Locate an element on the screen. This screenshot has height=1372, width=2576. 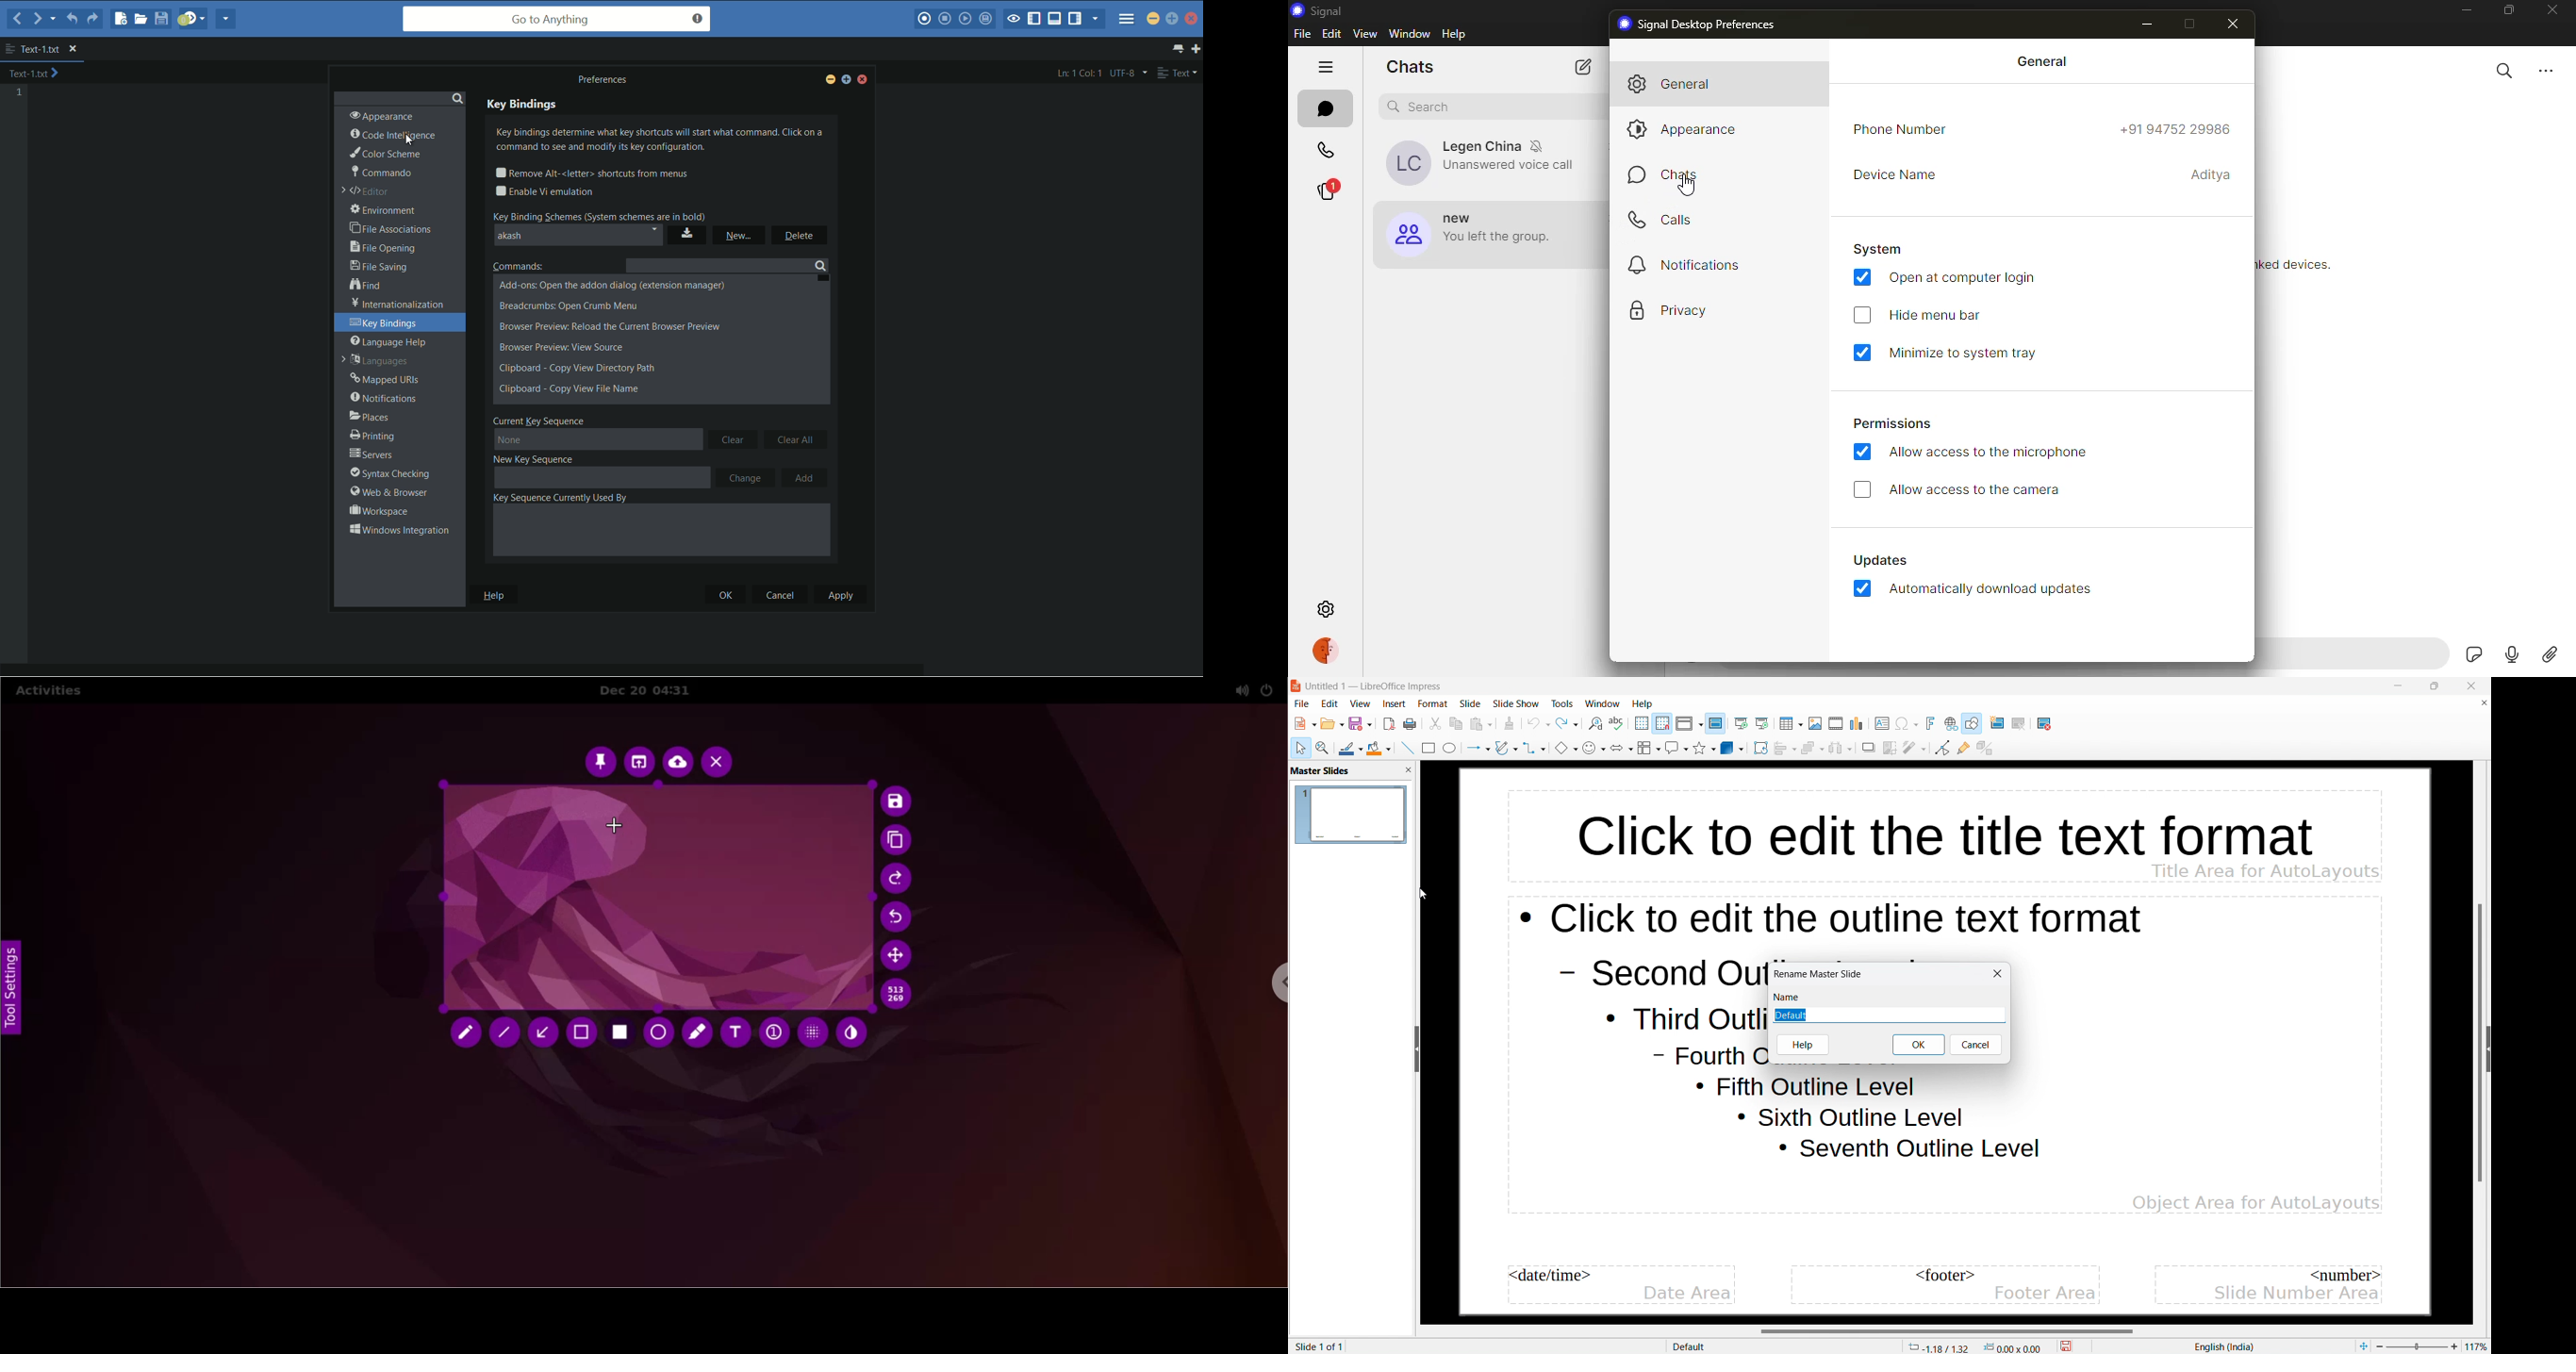
stories is located at coordinates (1332, 190).